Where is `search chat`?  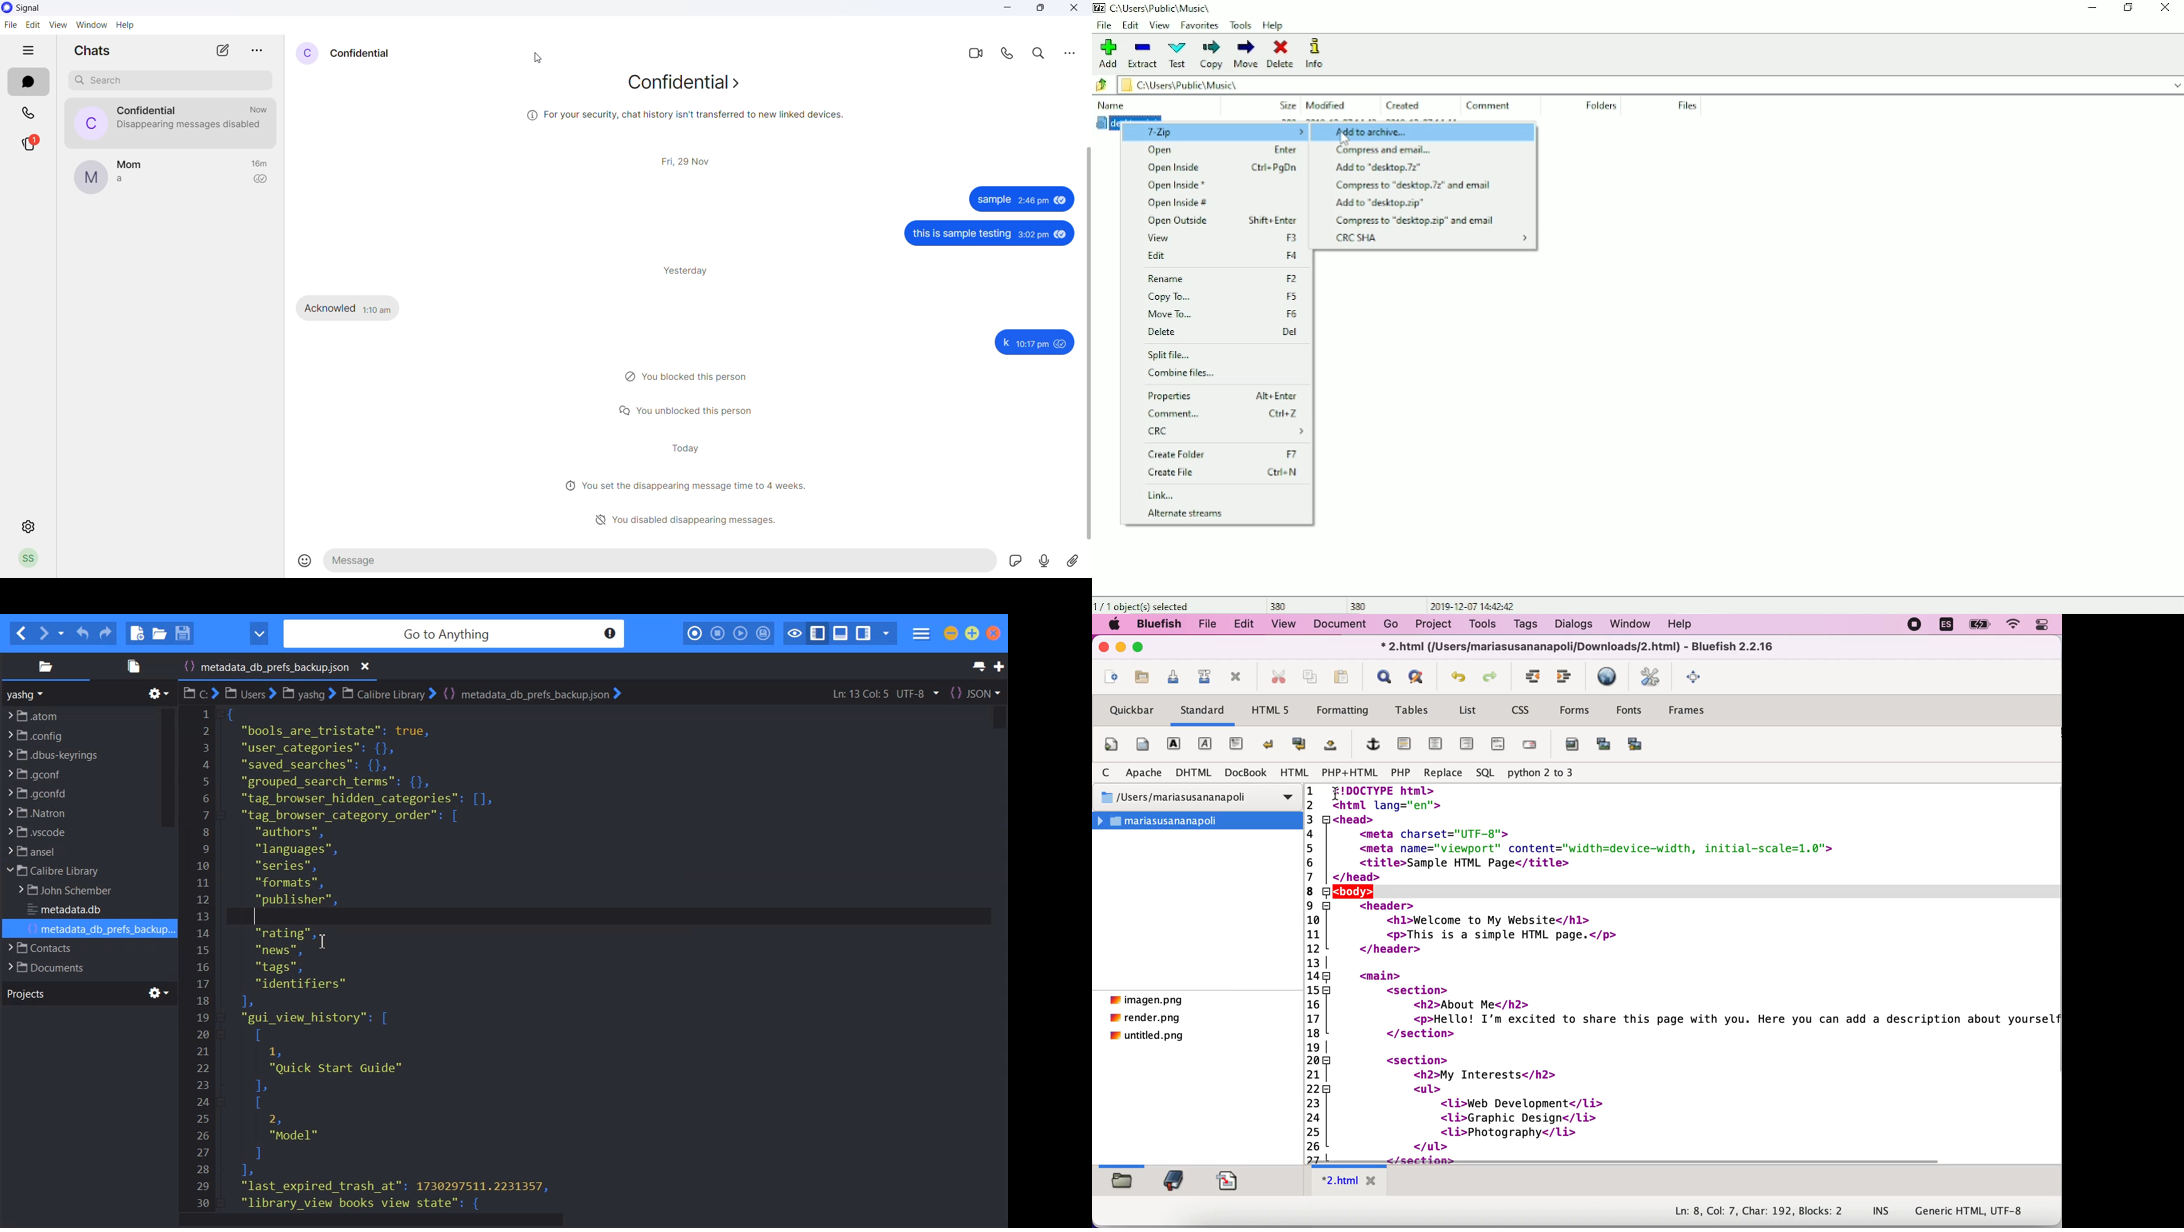
search chat is located at coordinates (166, 81).